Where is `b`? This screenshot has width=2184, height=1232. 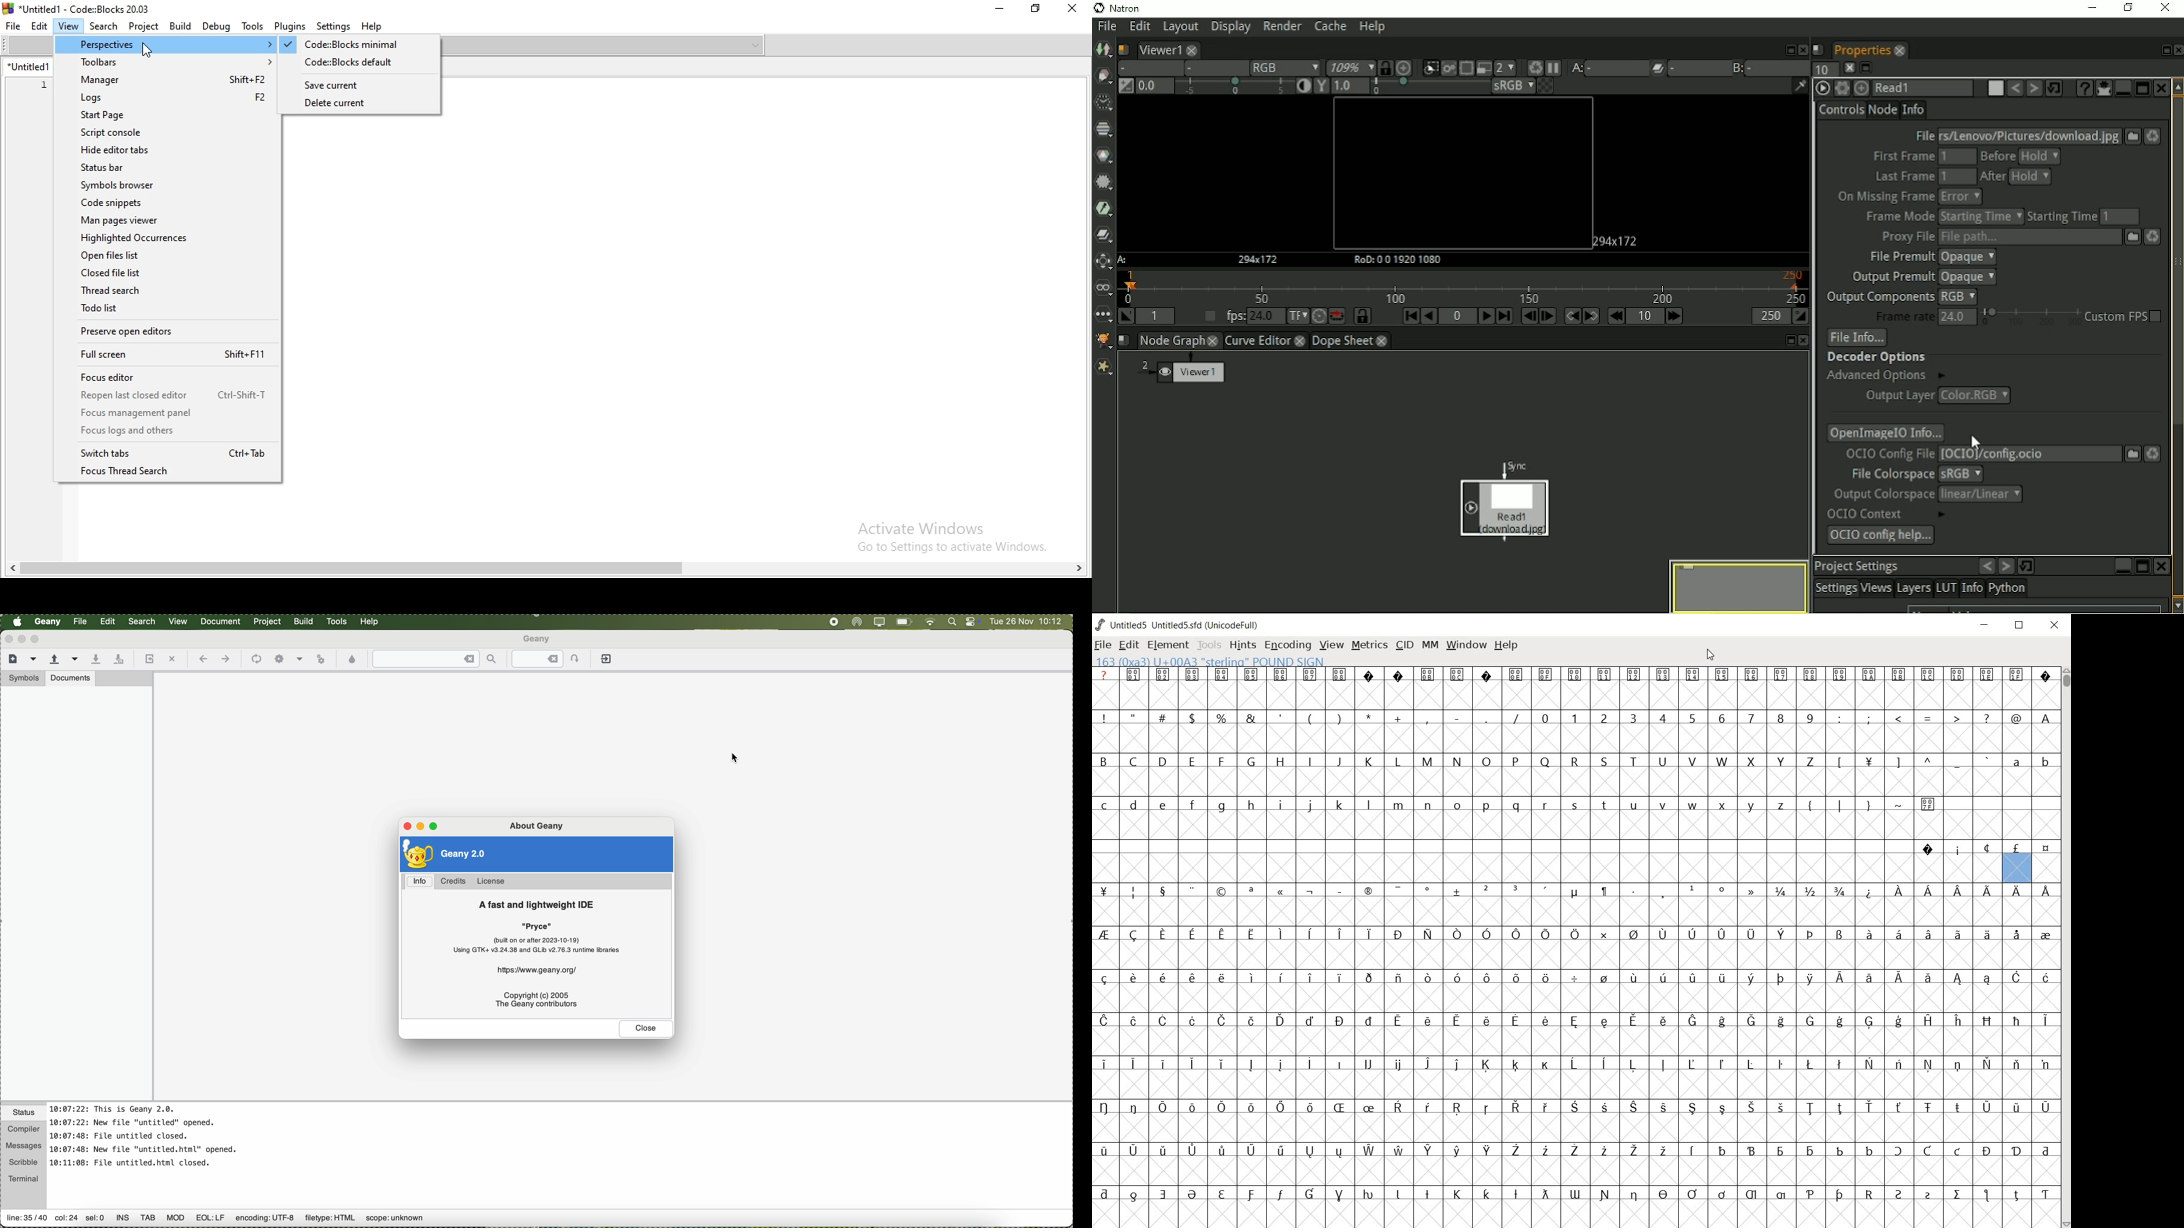
b is located at coordinates (2044, 761).